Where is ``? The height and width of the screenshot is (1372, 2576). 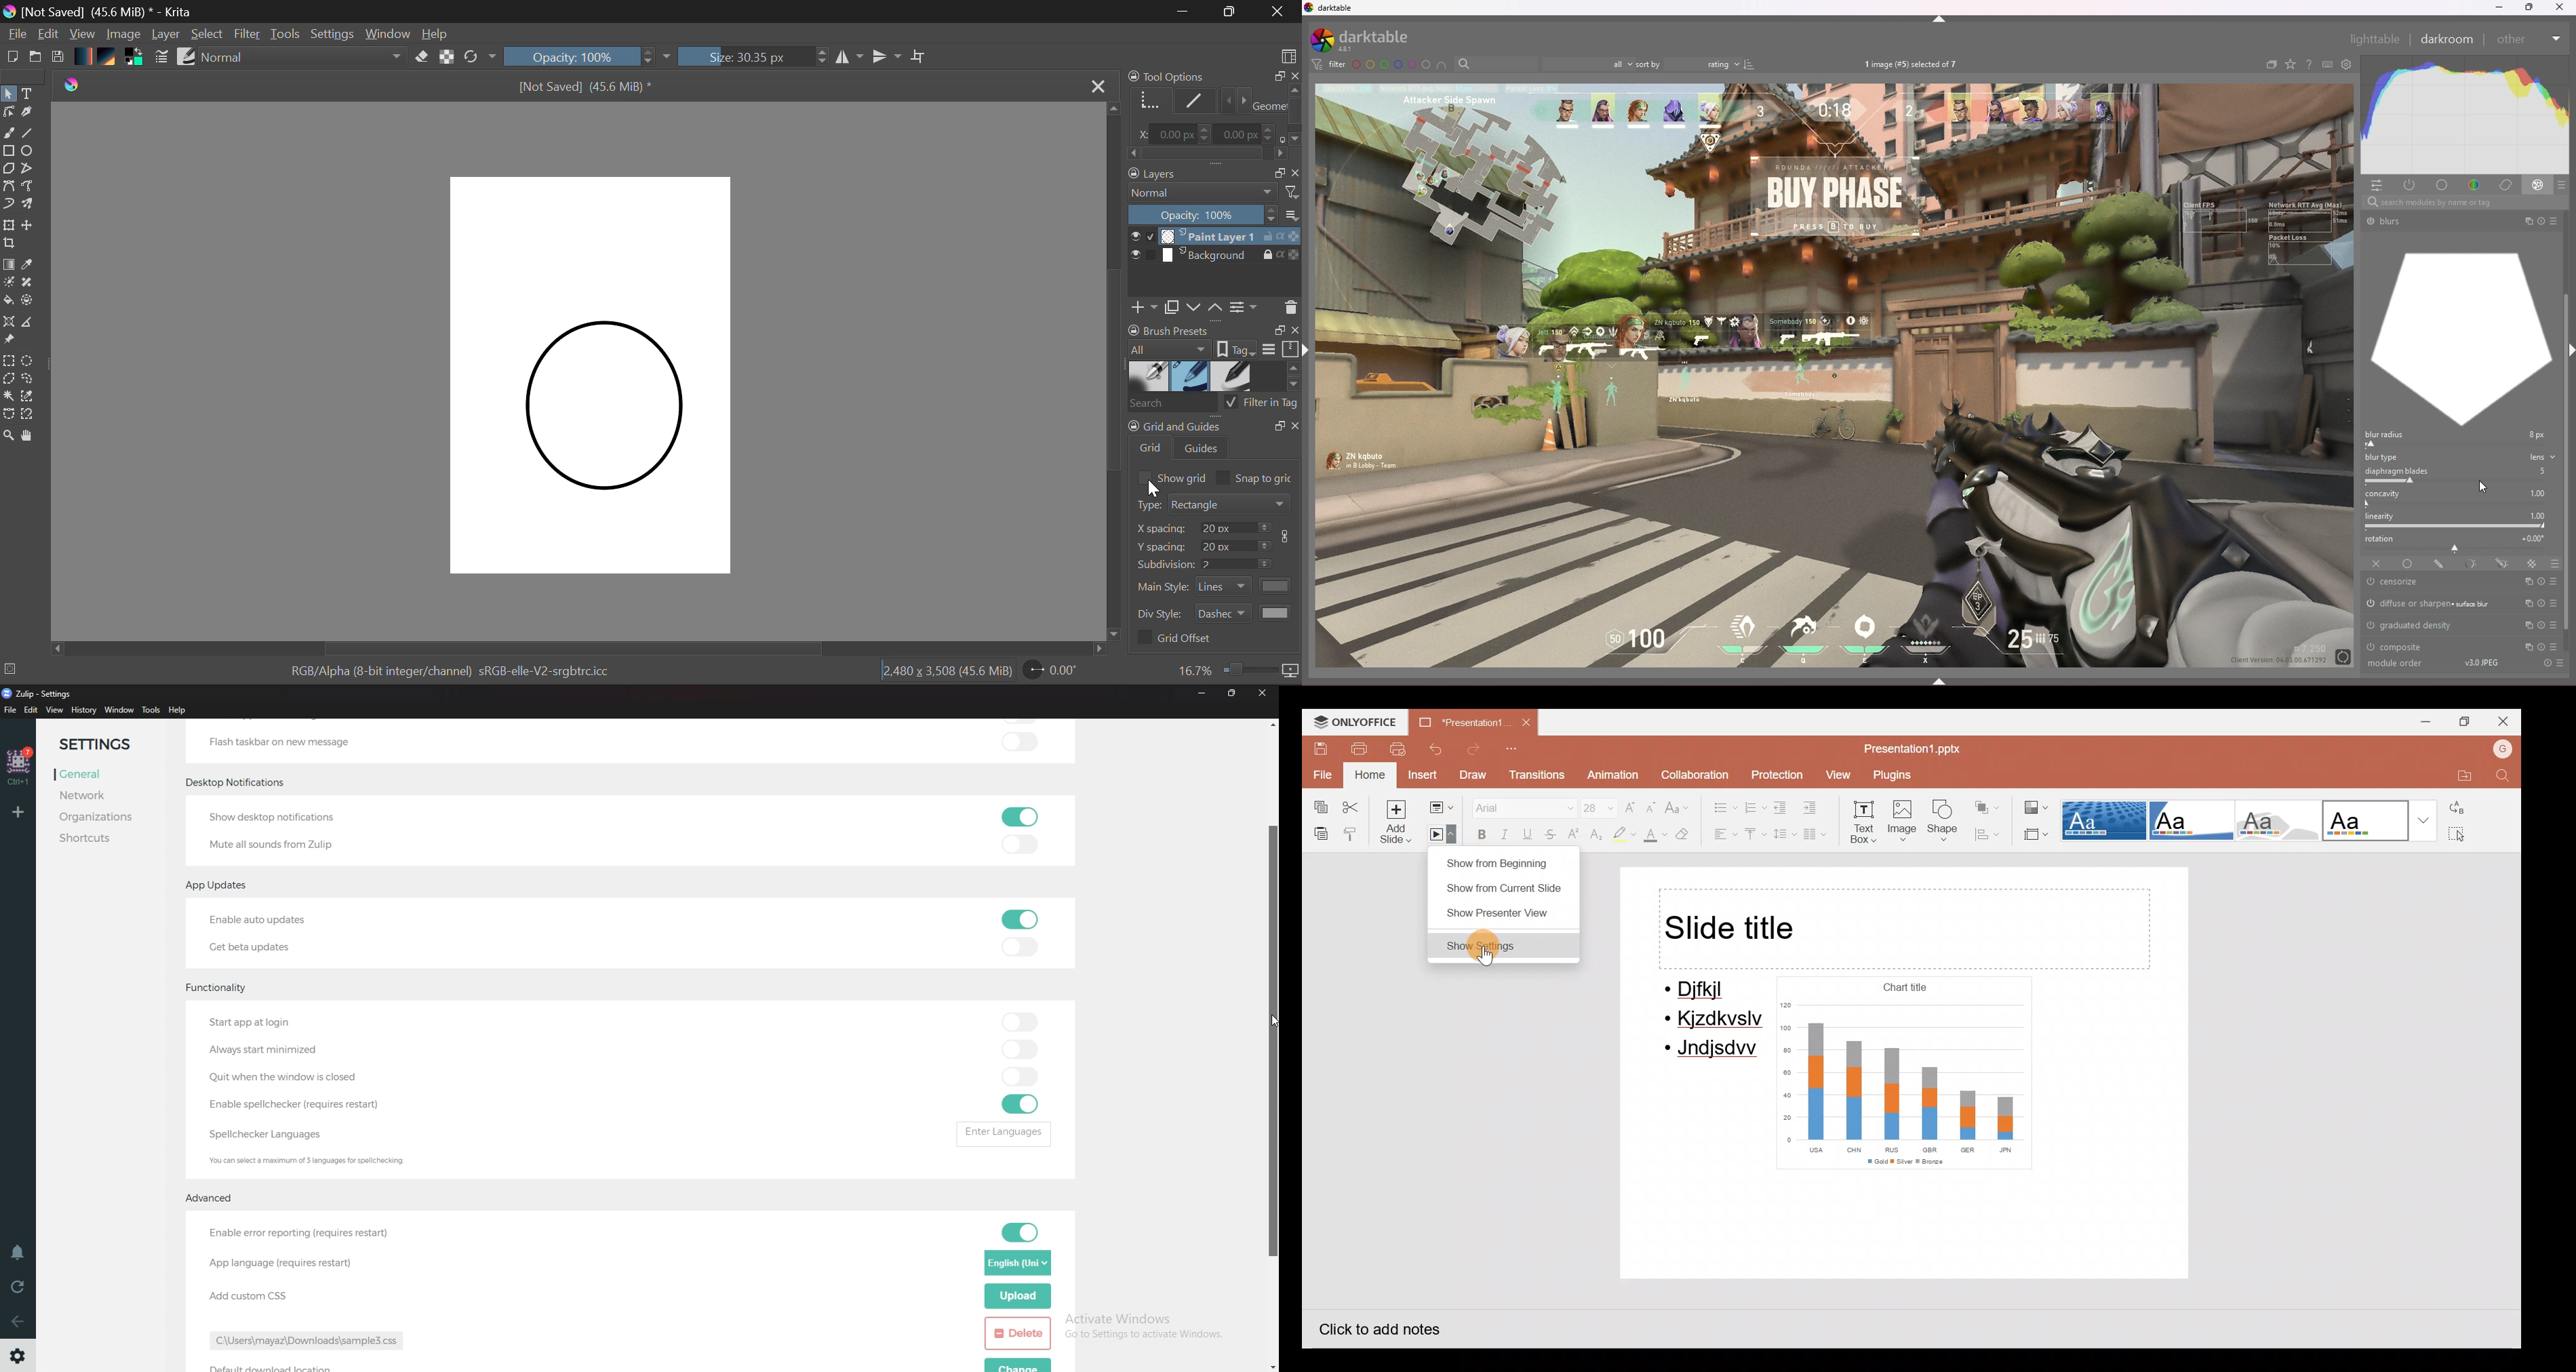  is located at coordinates (2400, 664).